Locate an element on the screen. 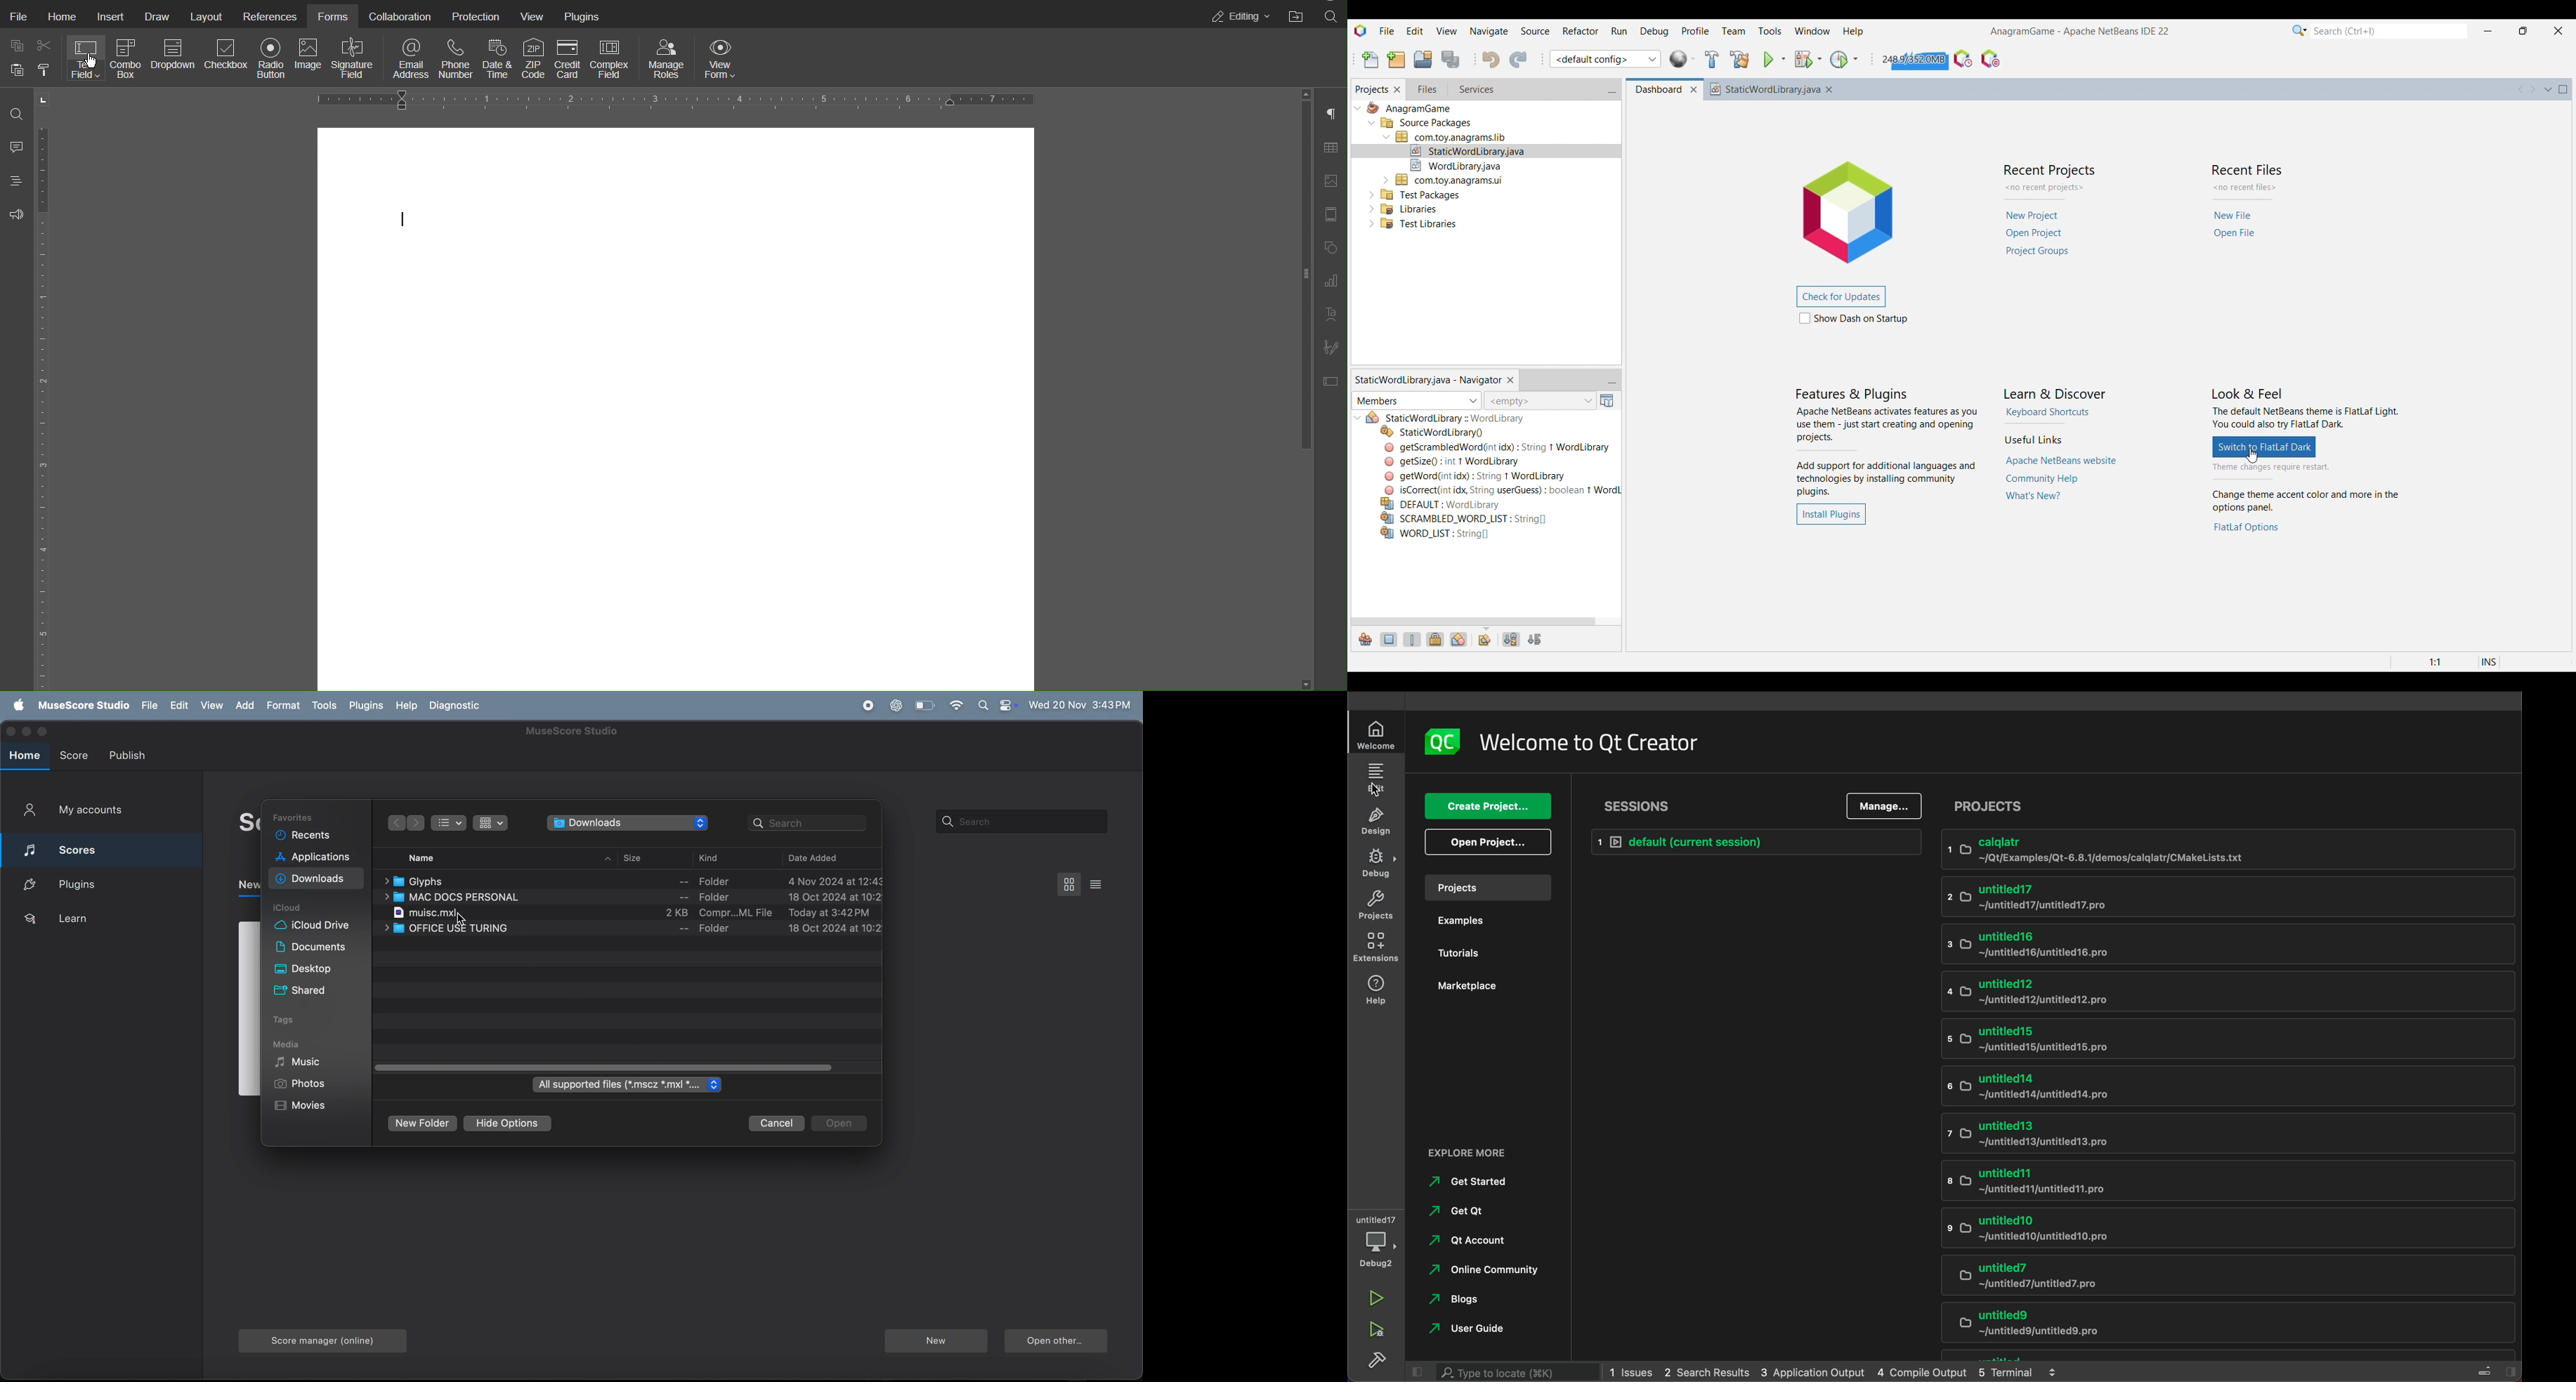  qt account is located at coordinates (1462, 1242).